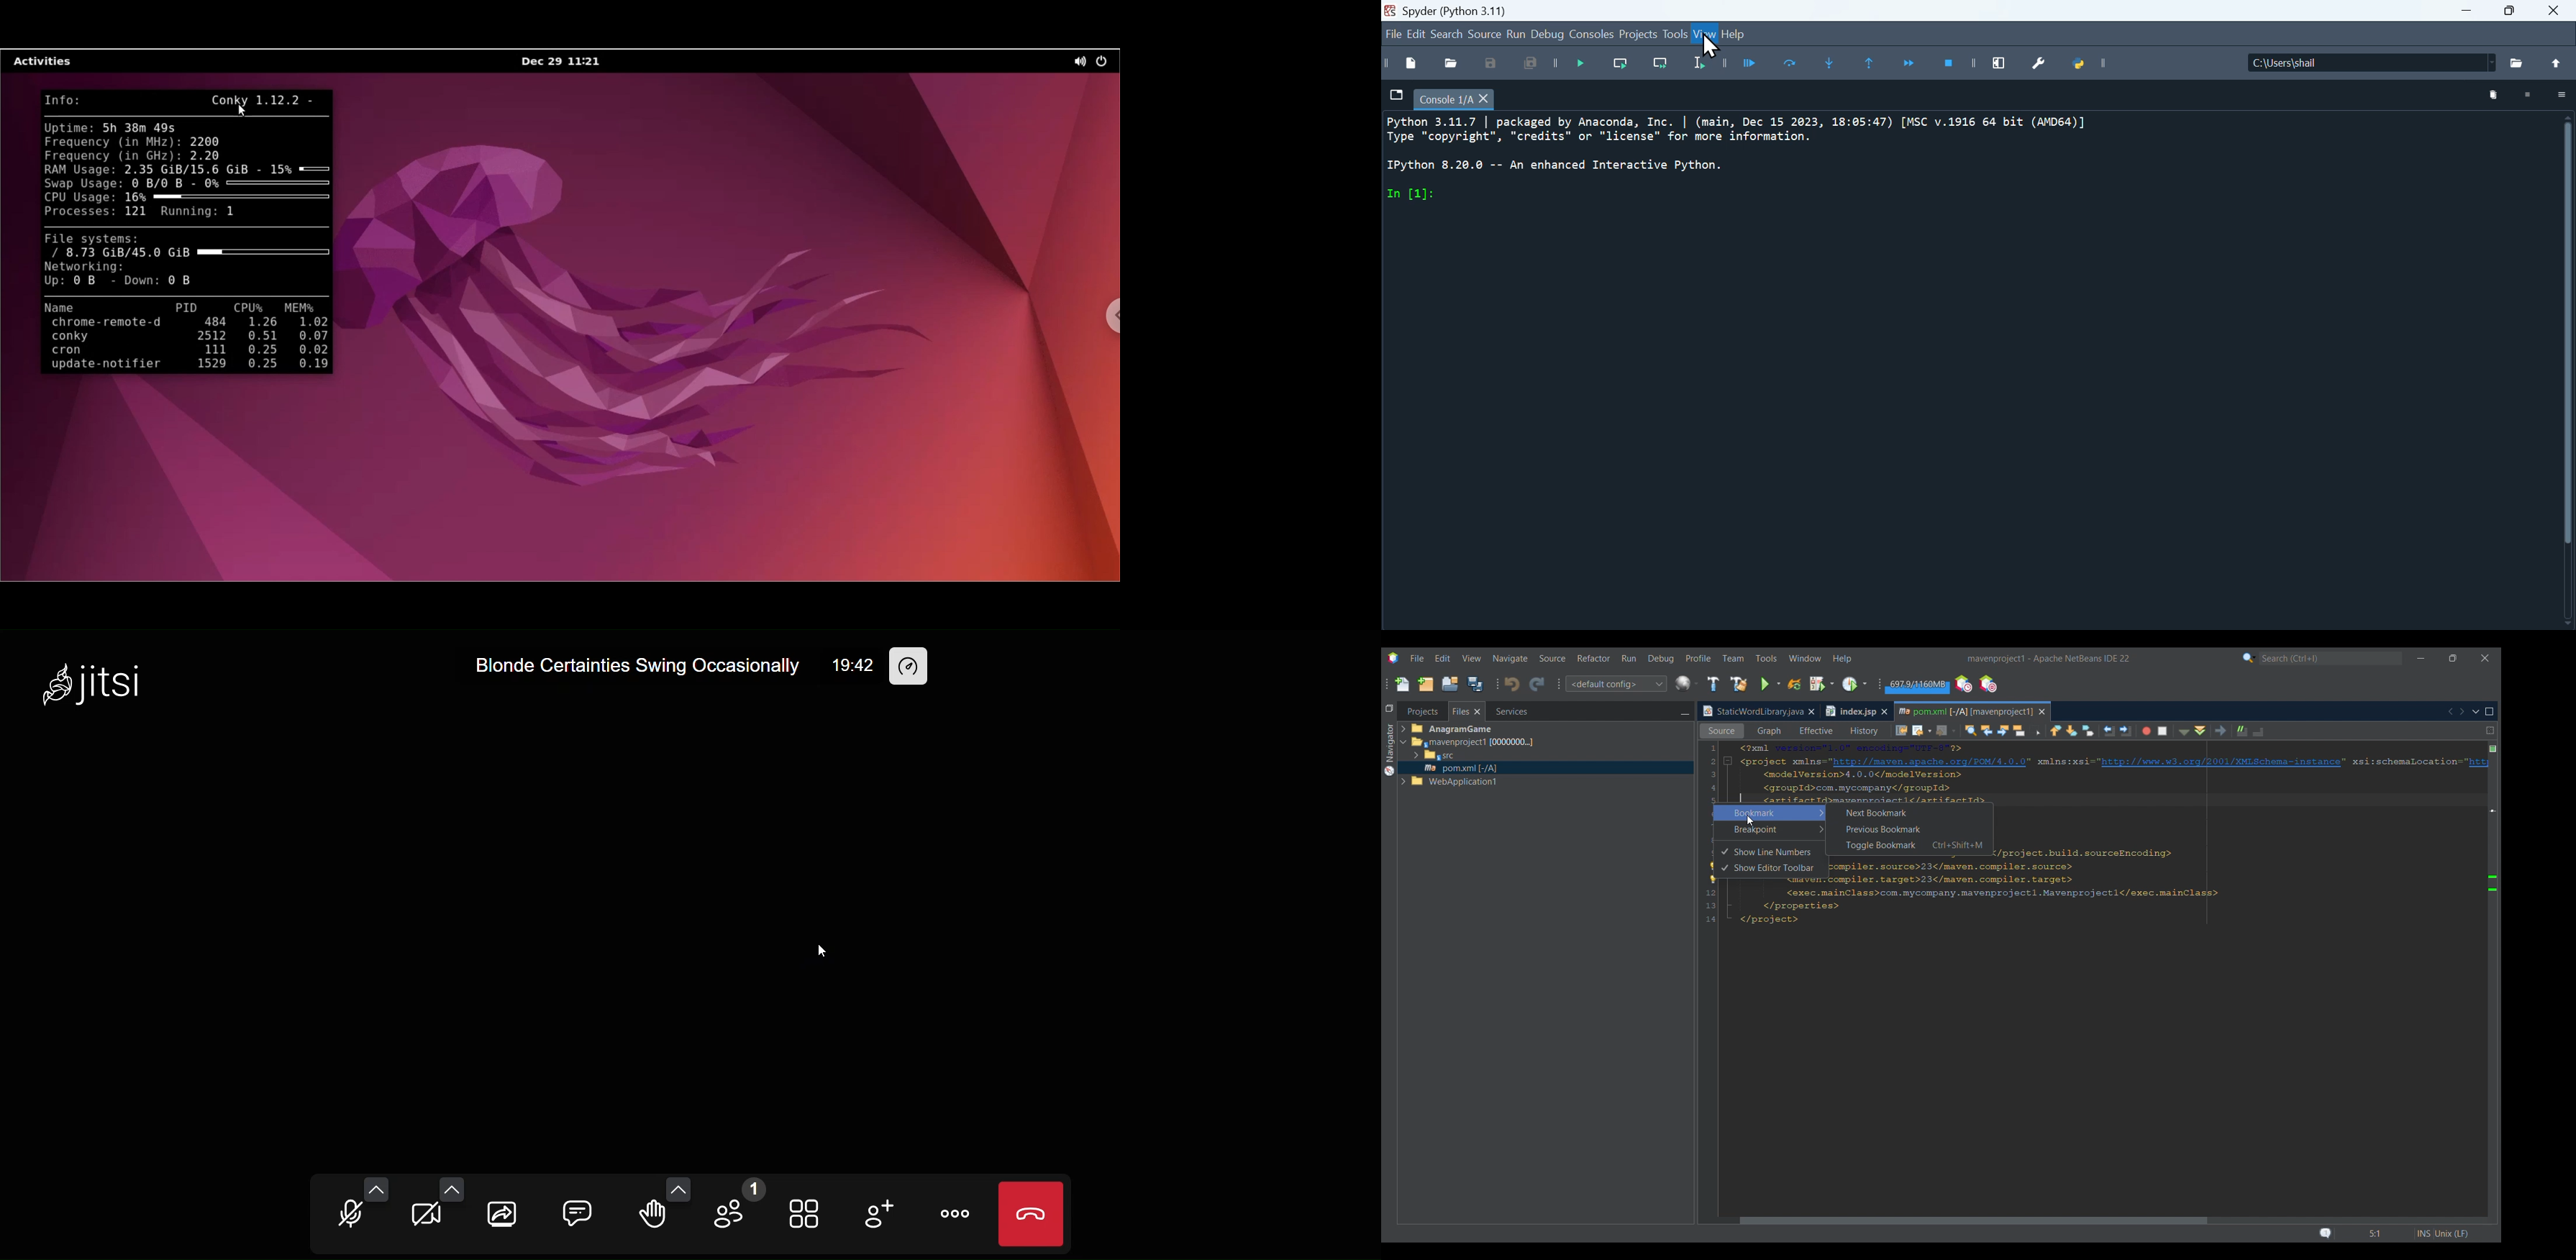 The height and width of the screenshot is (1260, 2576). What do you see at coordinates (1915, 65) in the screenshot?
I see `Continue execution until next function returns` at bounding box center [1915, 65].